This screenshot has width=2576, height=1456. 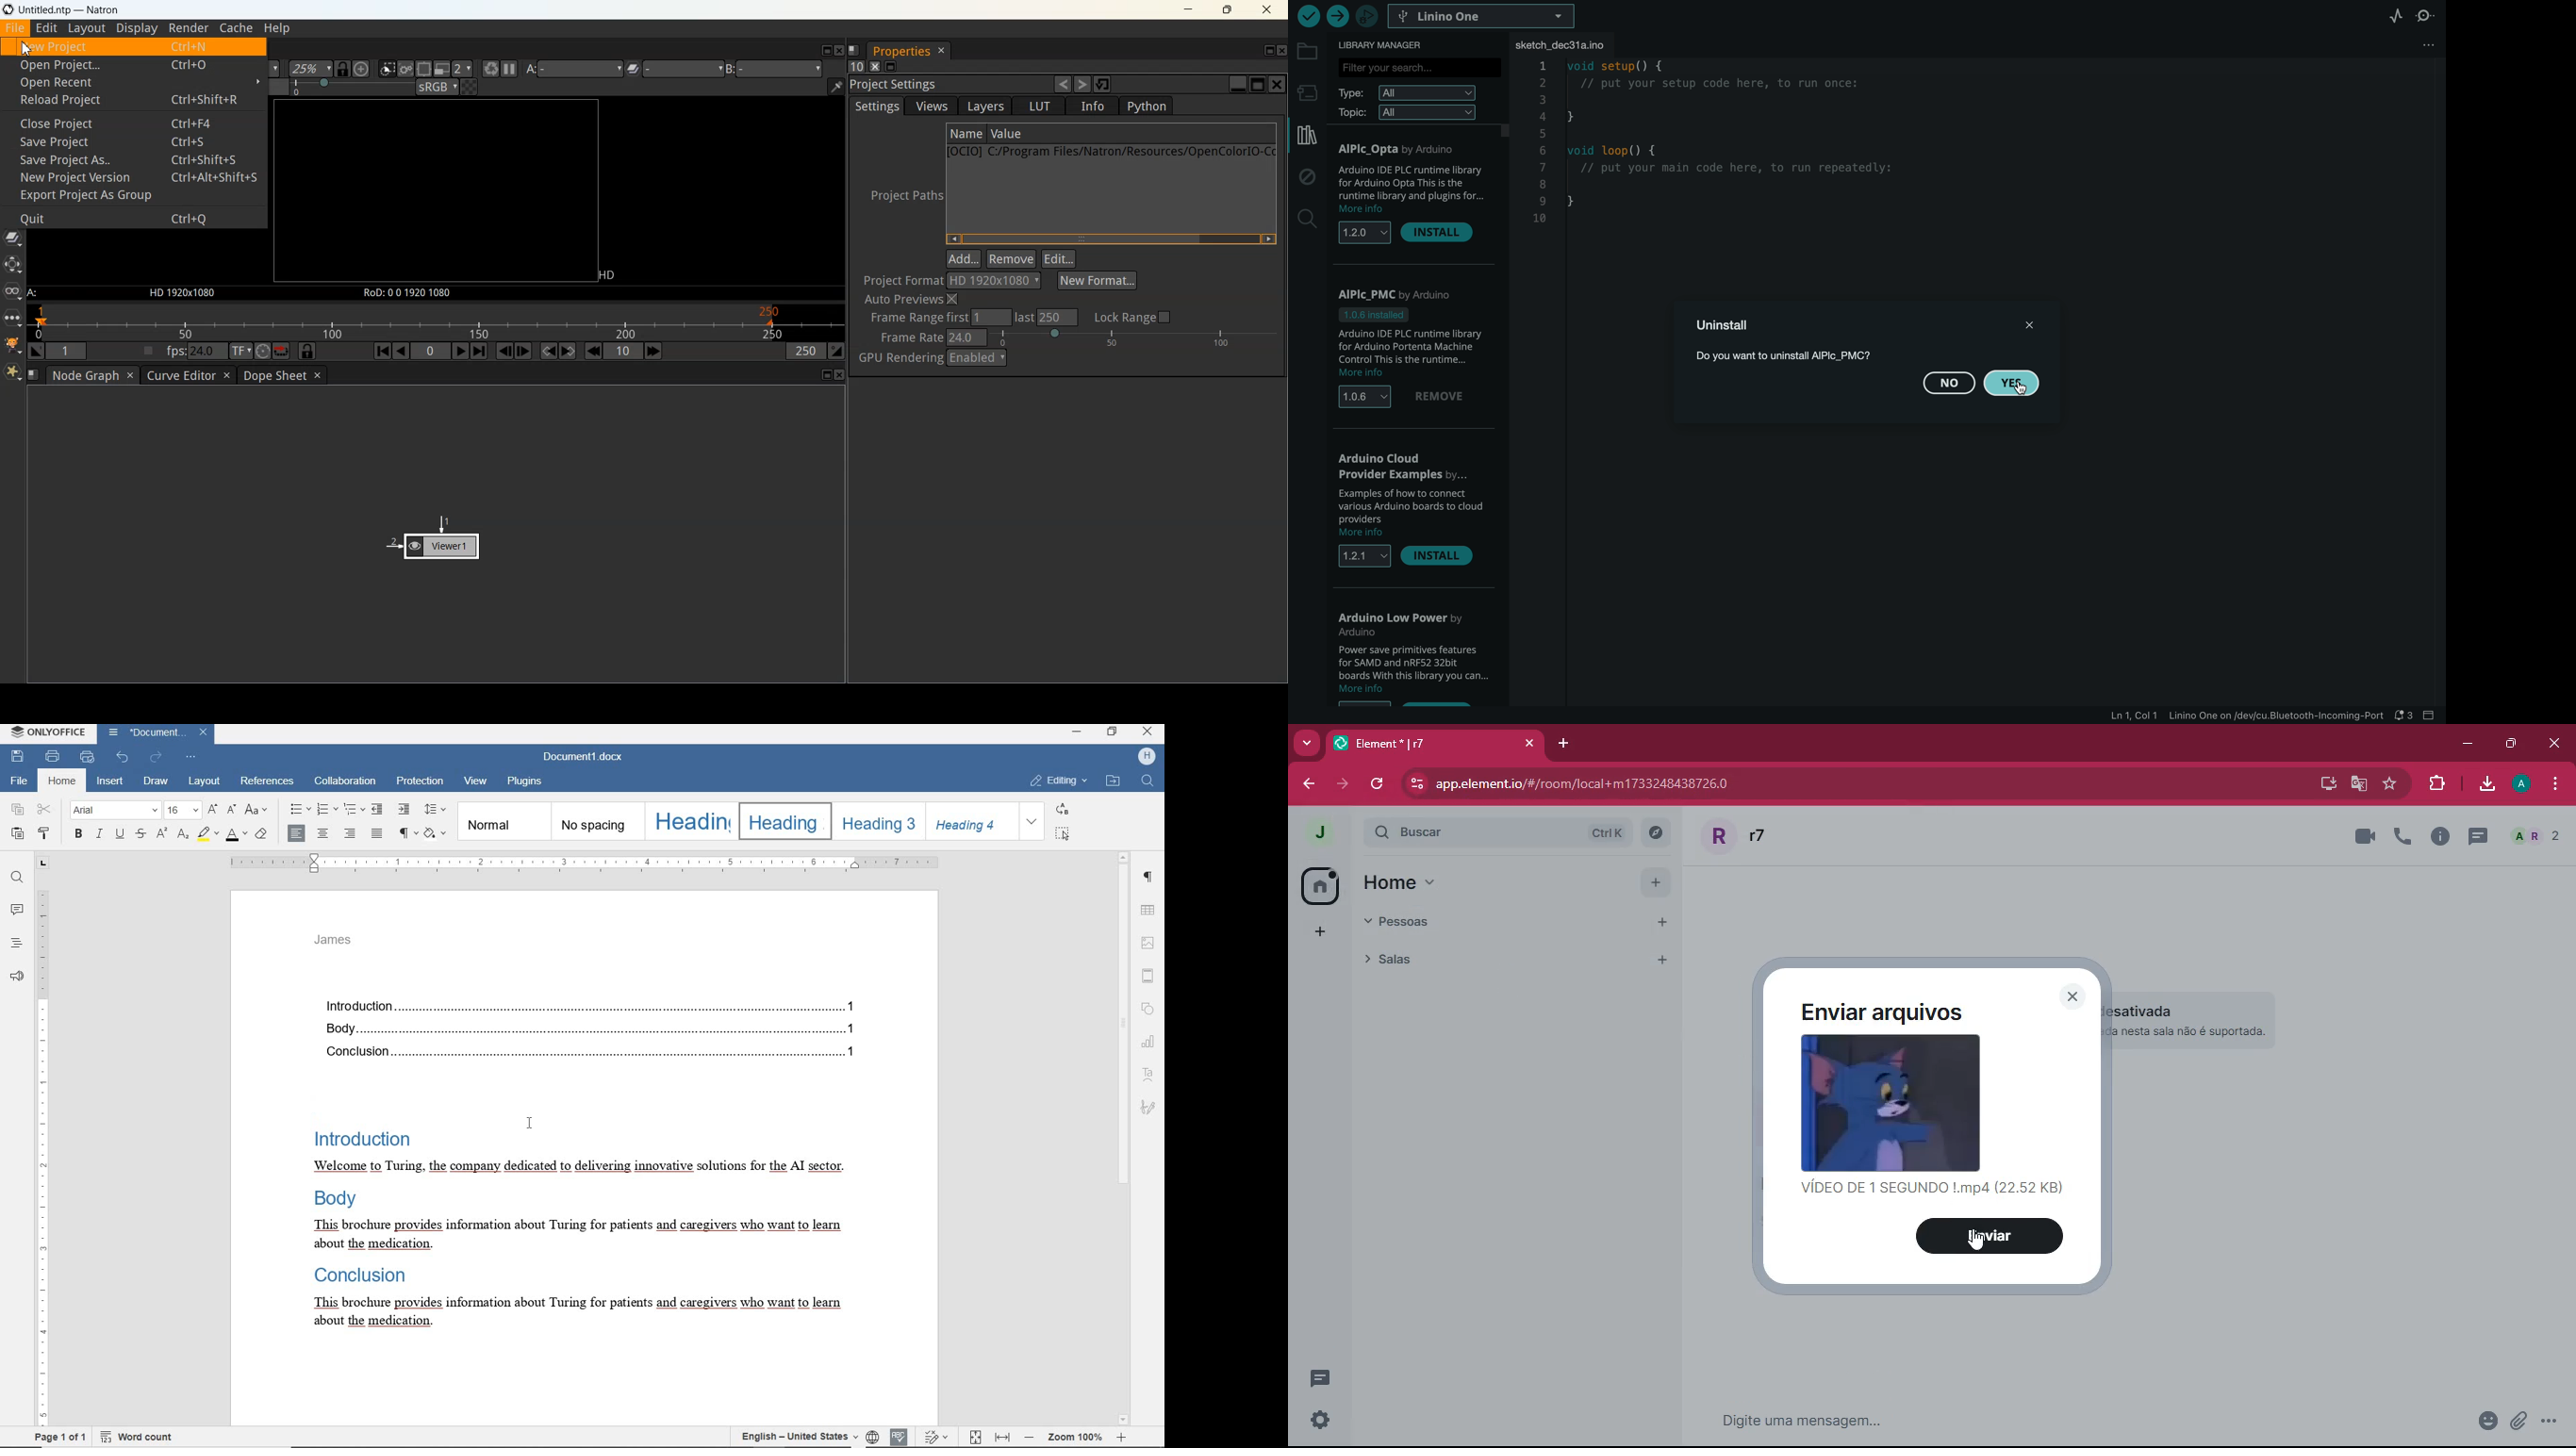 I want to click on view, so click(x=478, y=783).